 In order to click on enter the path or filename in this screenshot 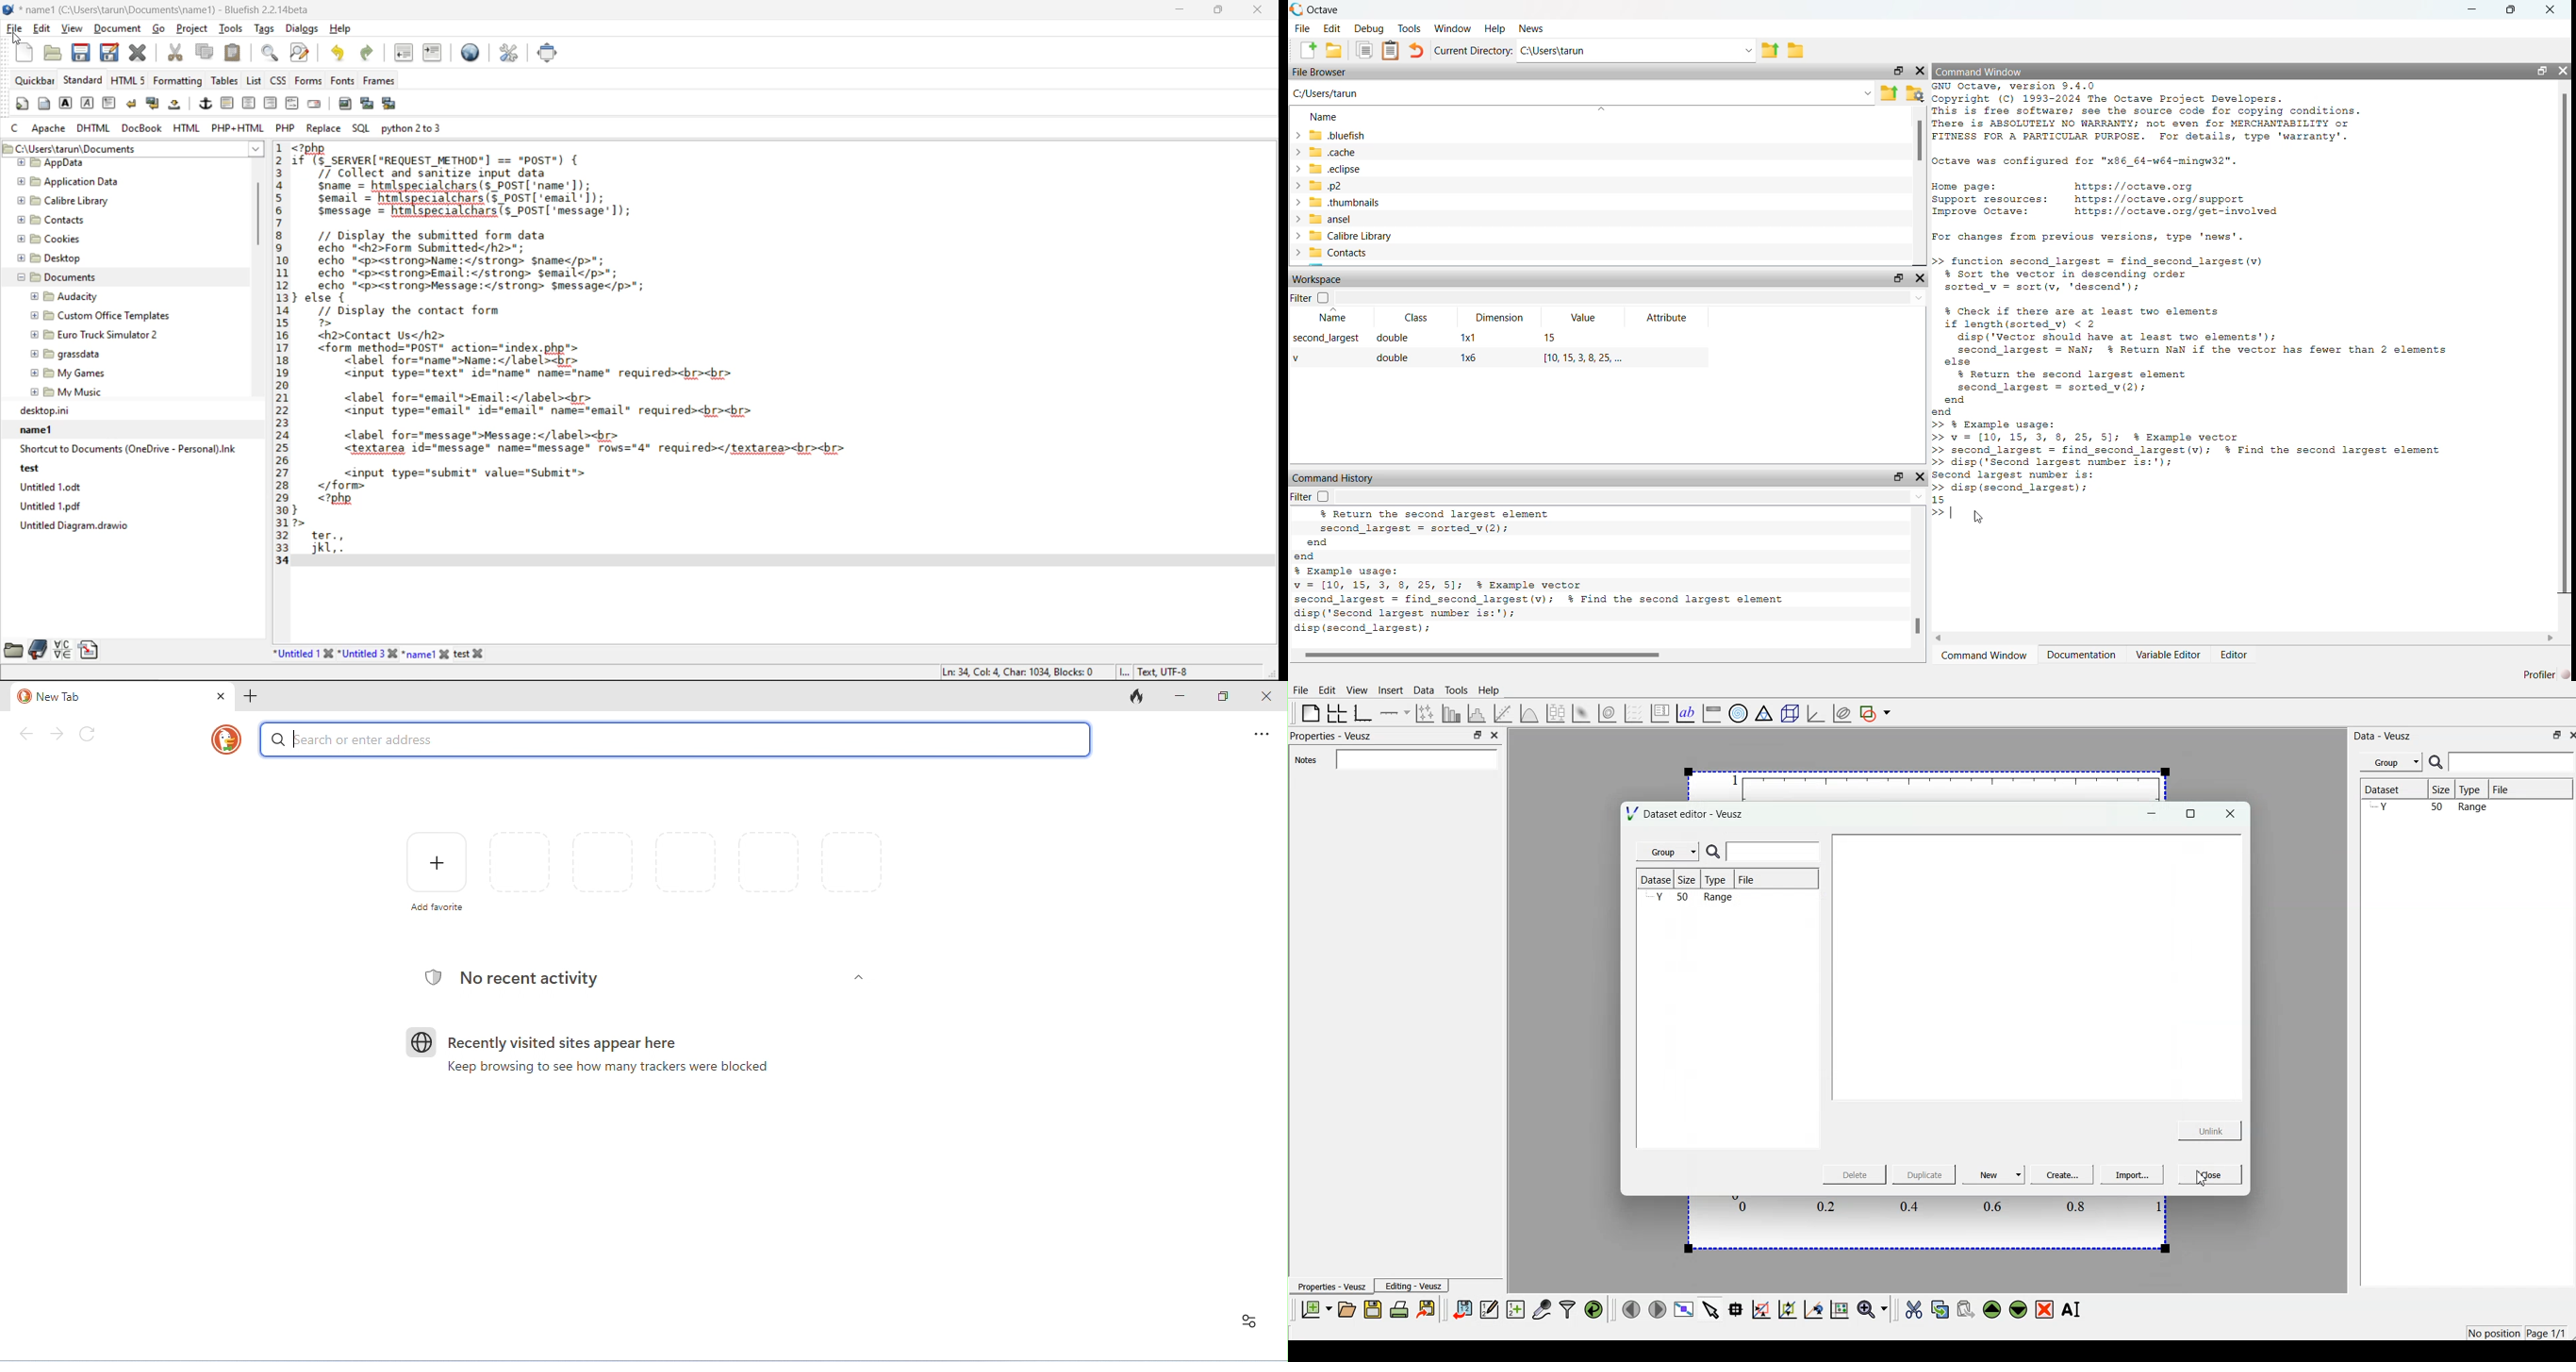, I will do `click(1581, 92)`.